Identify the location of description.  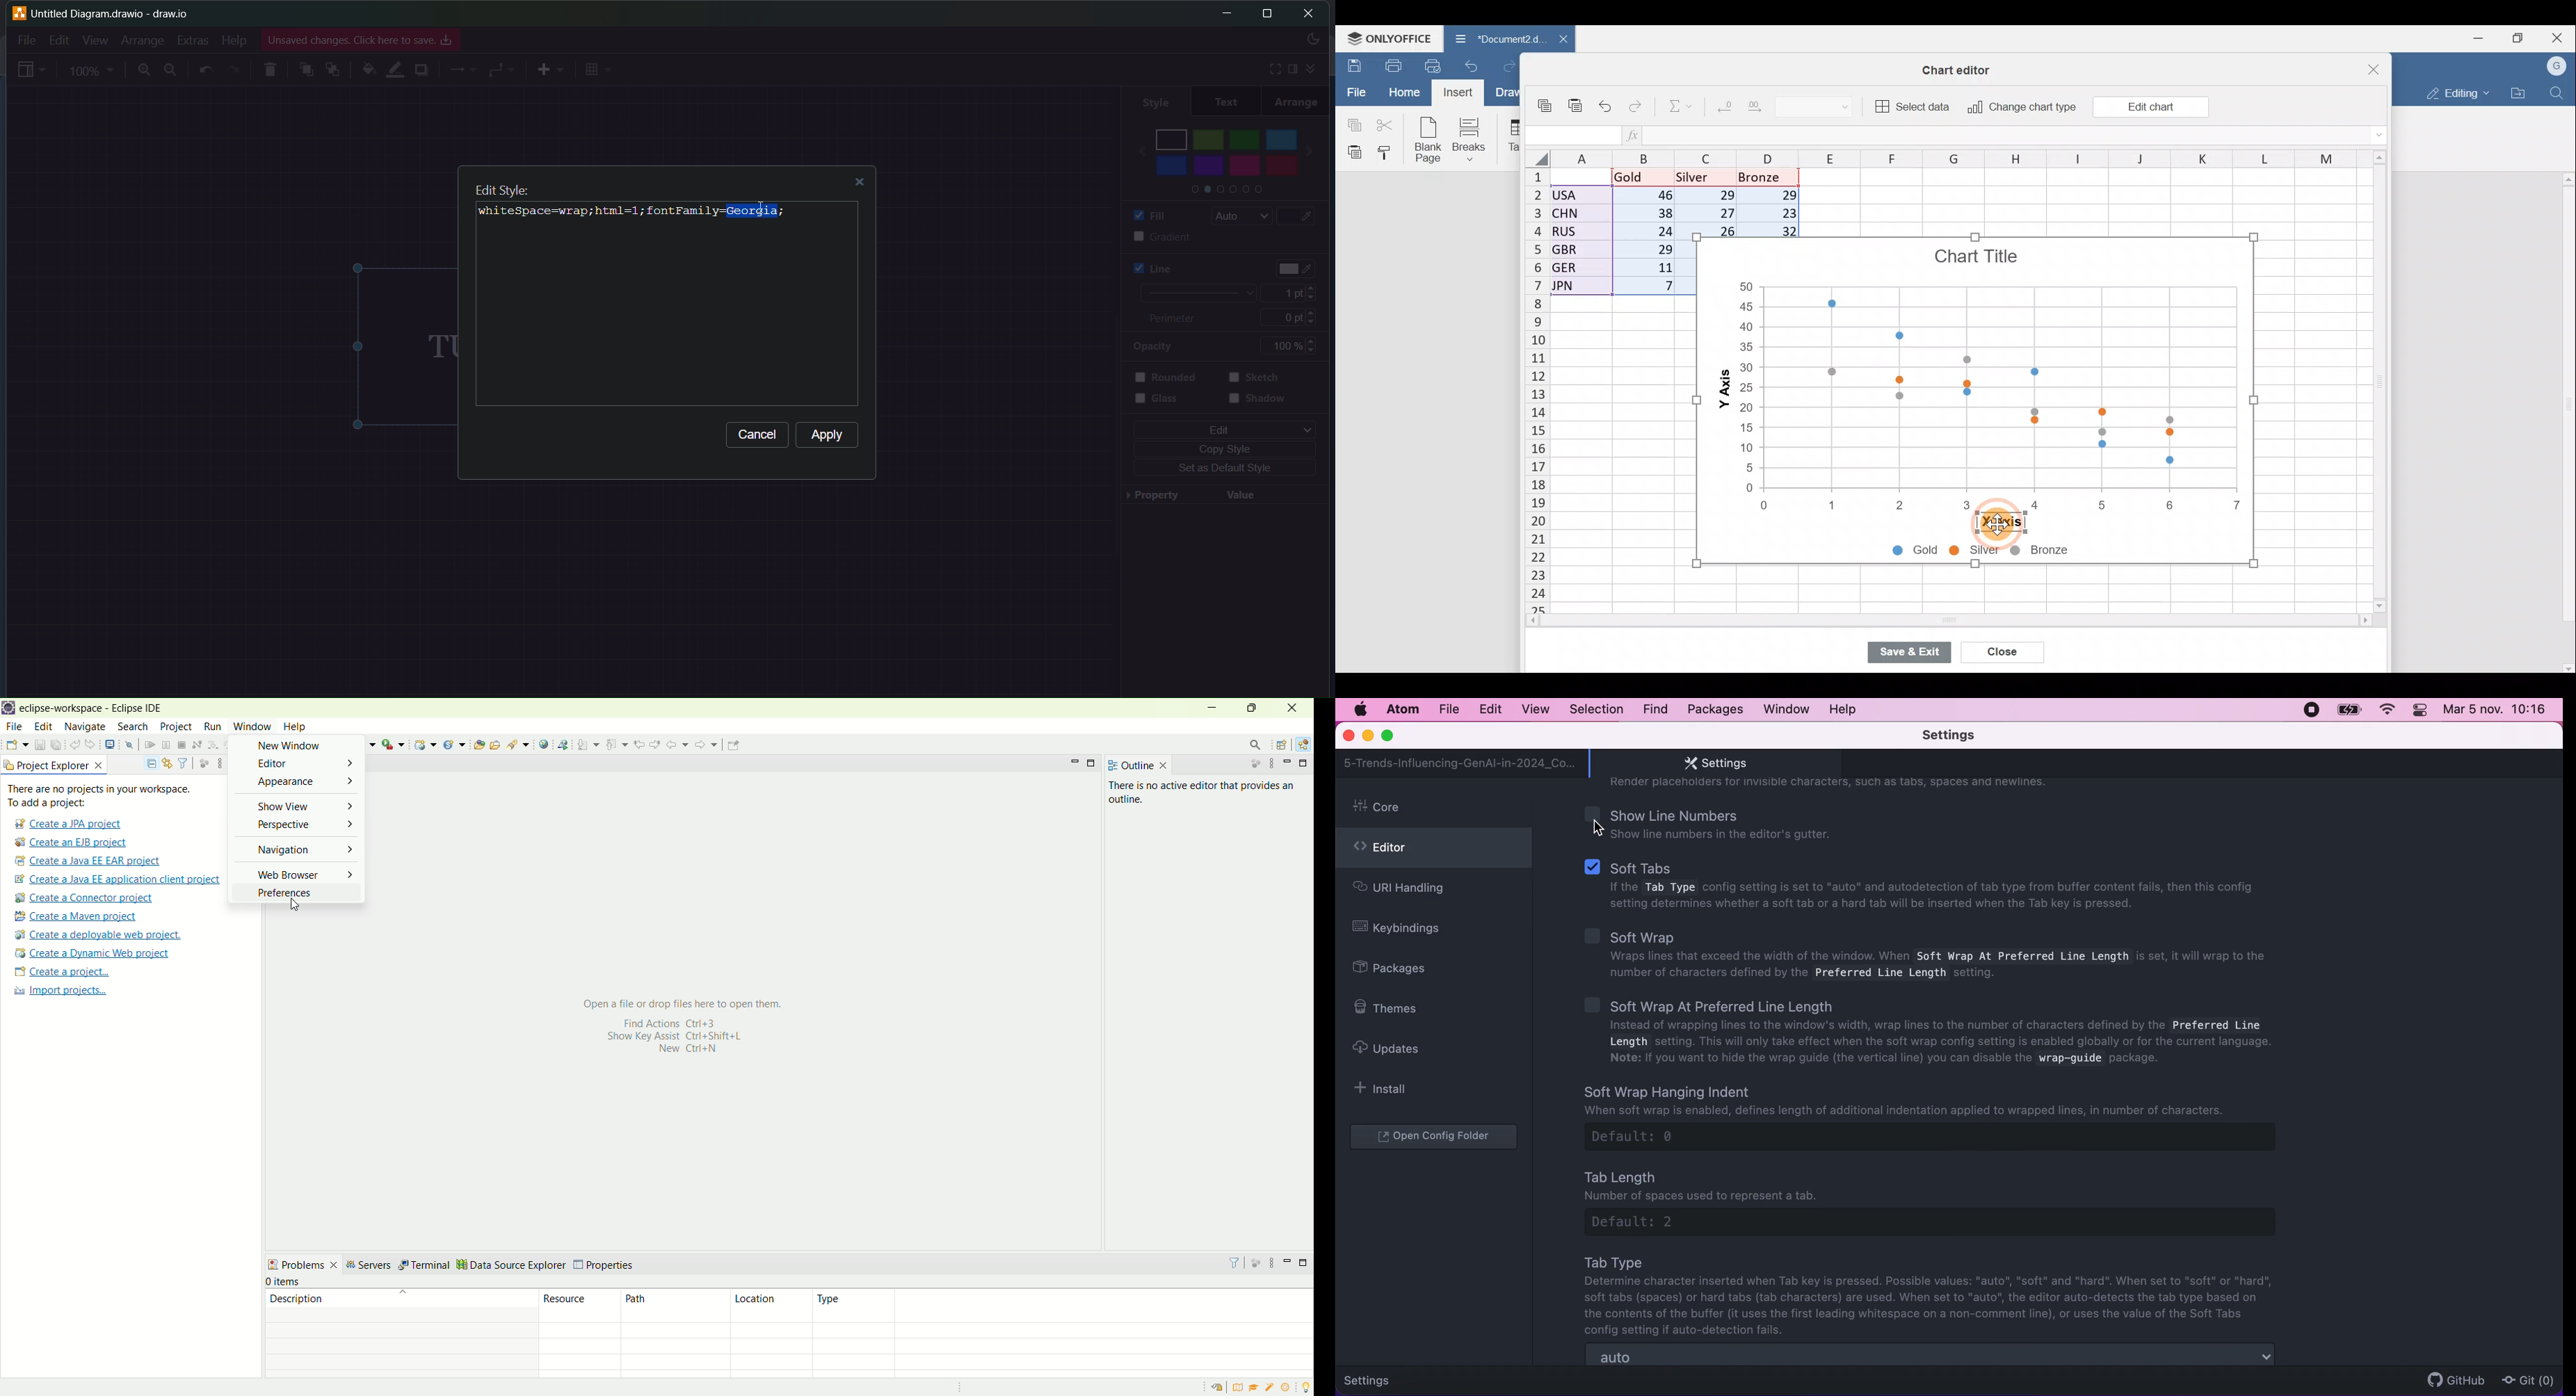
(399, 1305).